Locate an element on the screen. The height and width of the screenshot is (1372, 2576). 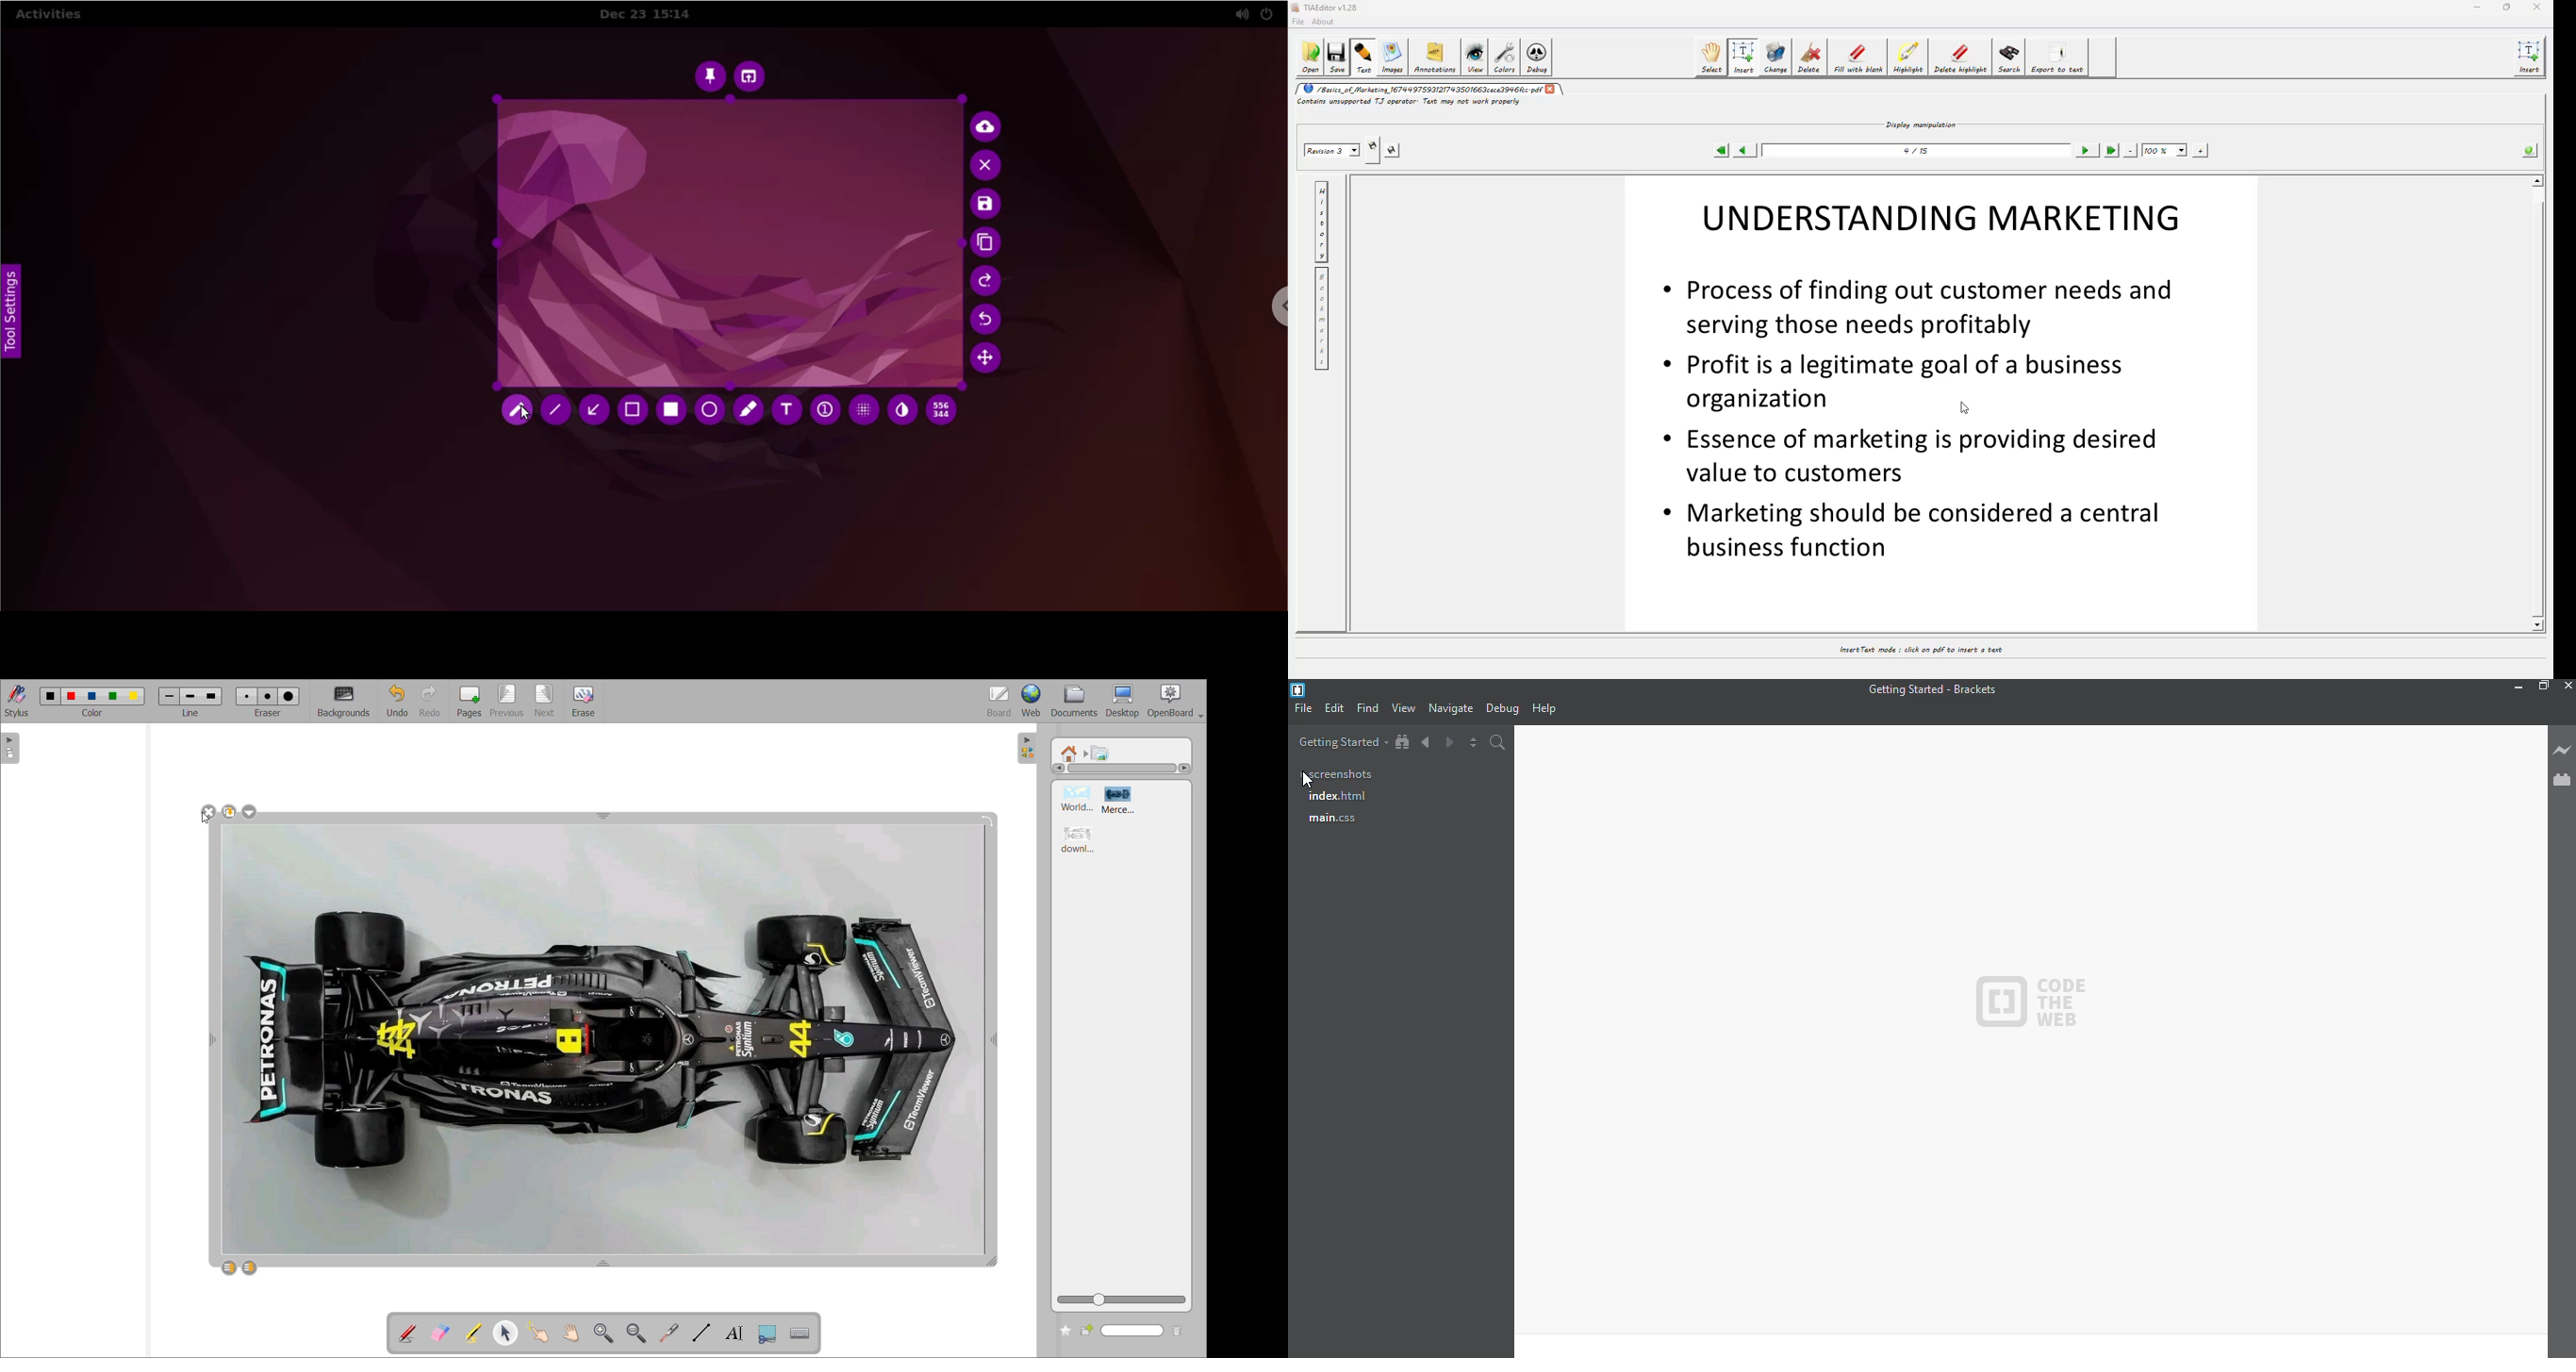
debug is located at coordinates (1502, 709).